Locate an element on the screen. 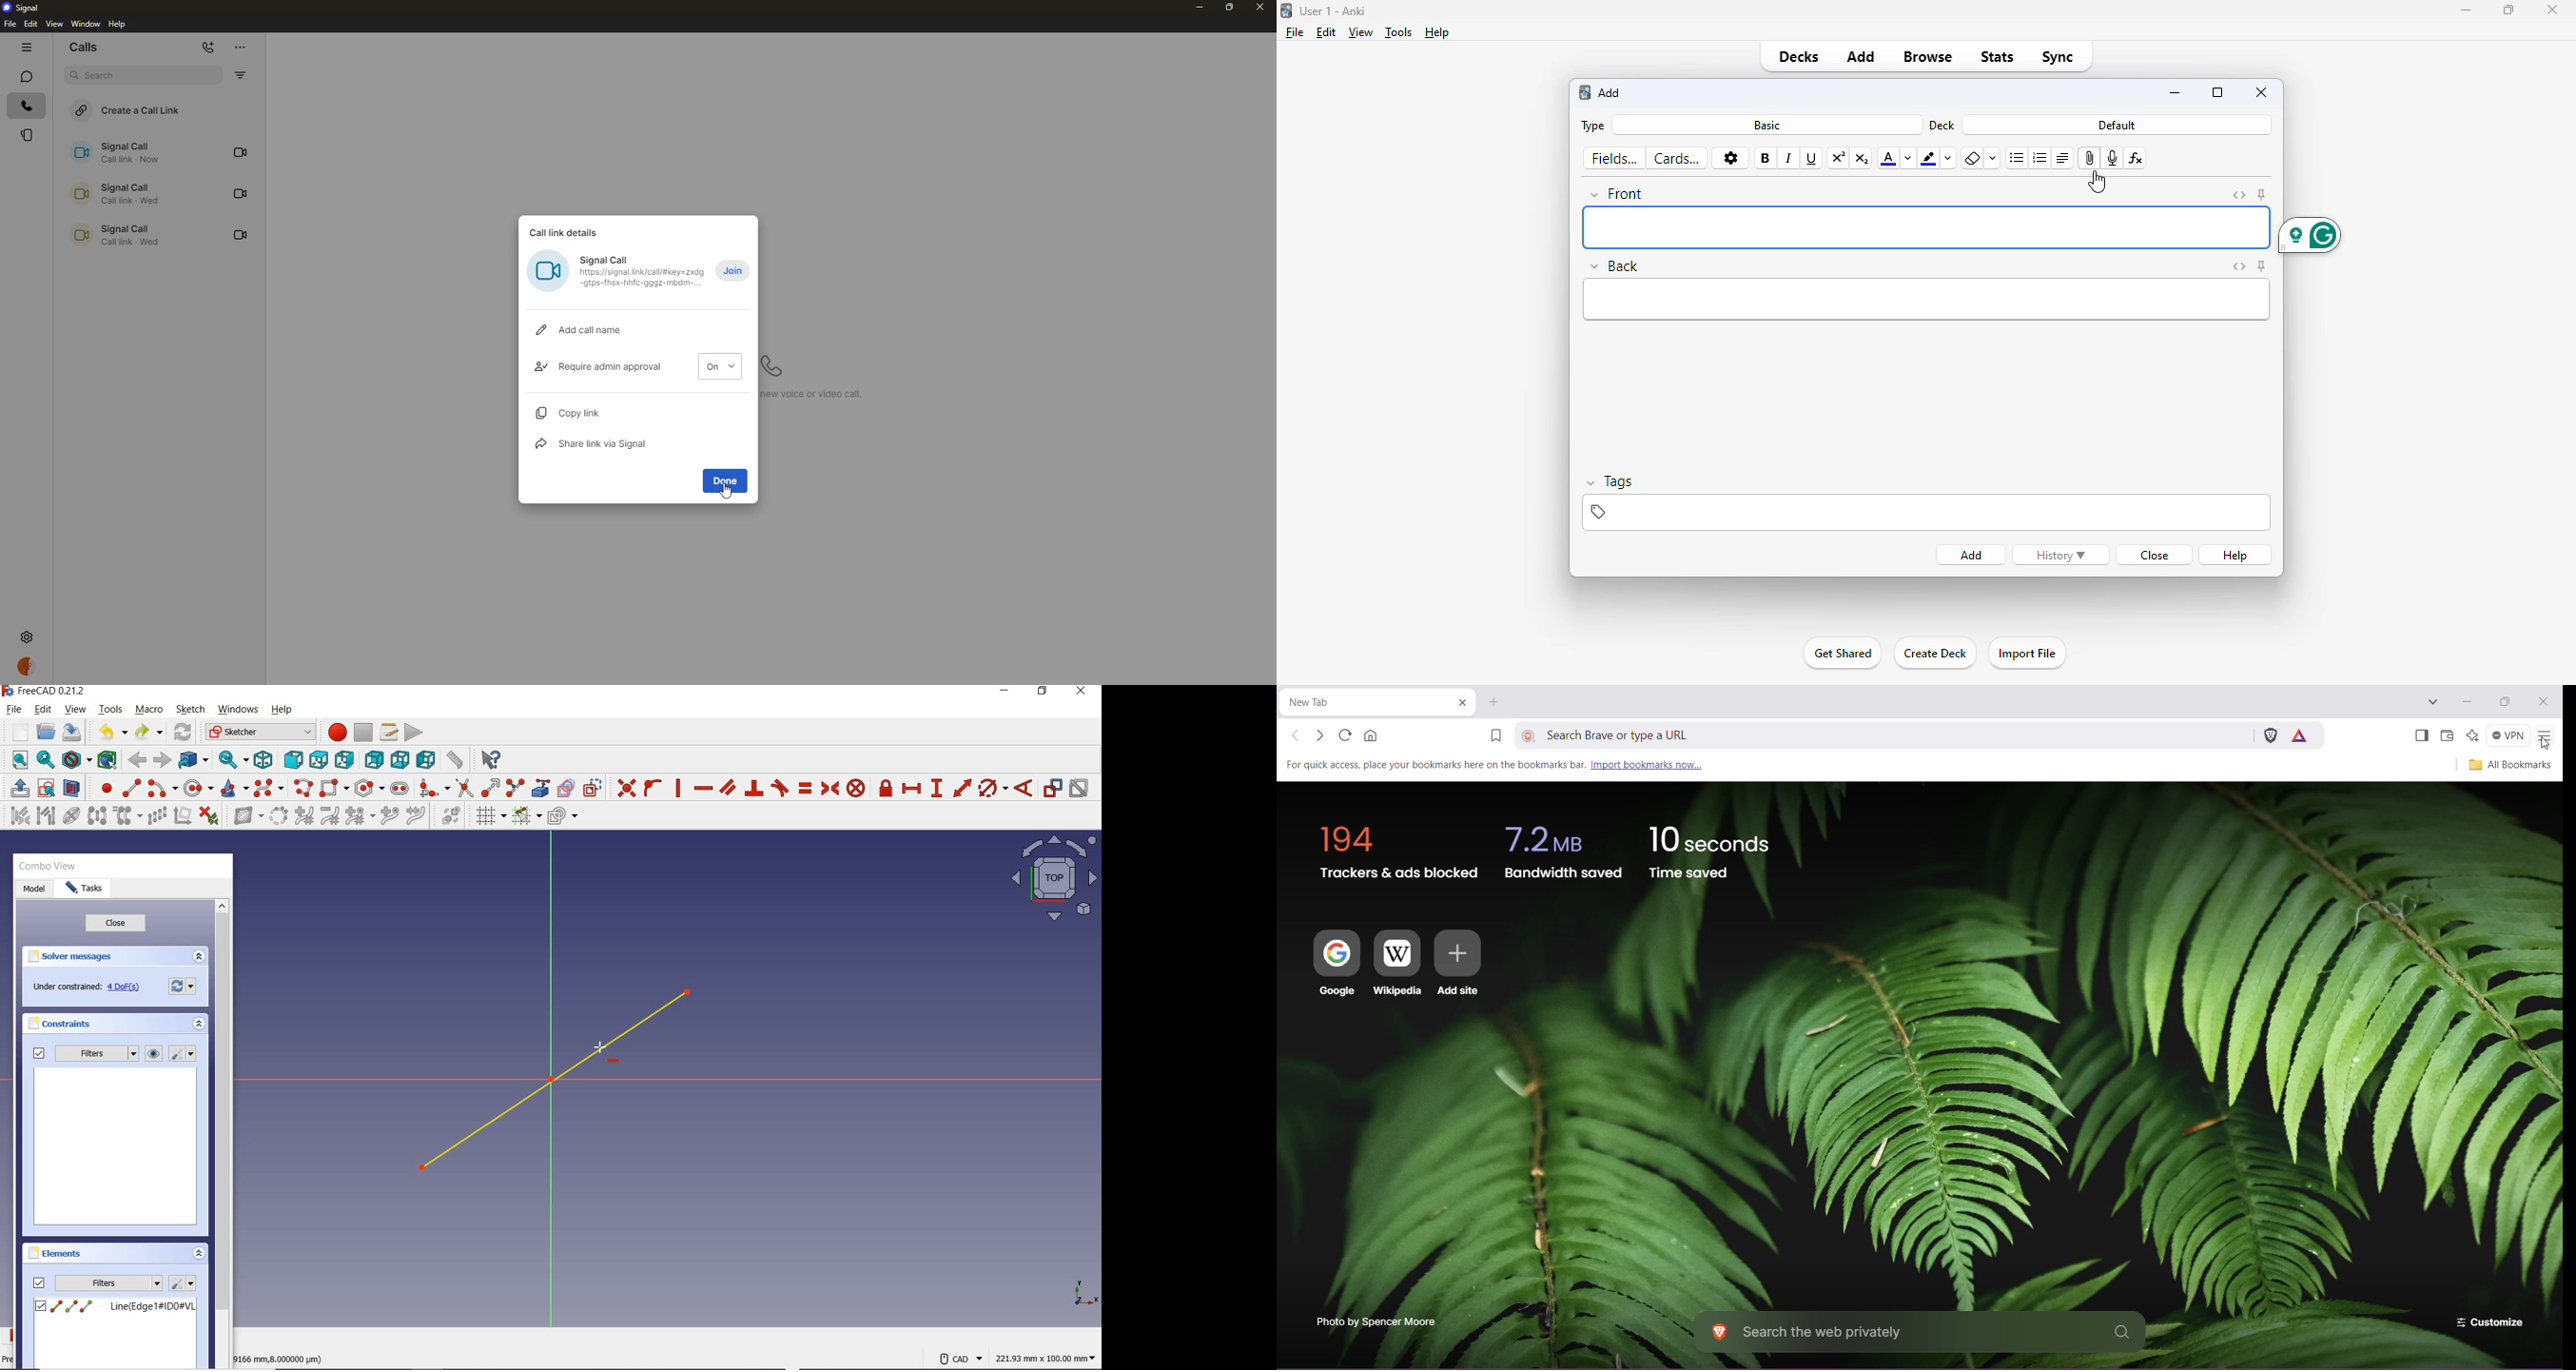 The height and width of the screenshot is (1372, 2576). SELECT ASSOCIATED CONSTRAINTS is located at coordinates (17, 815).